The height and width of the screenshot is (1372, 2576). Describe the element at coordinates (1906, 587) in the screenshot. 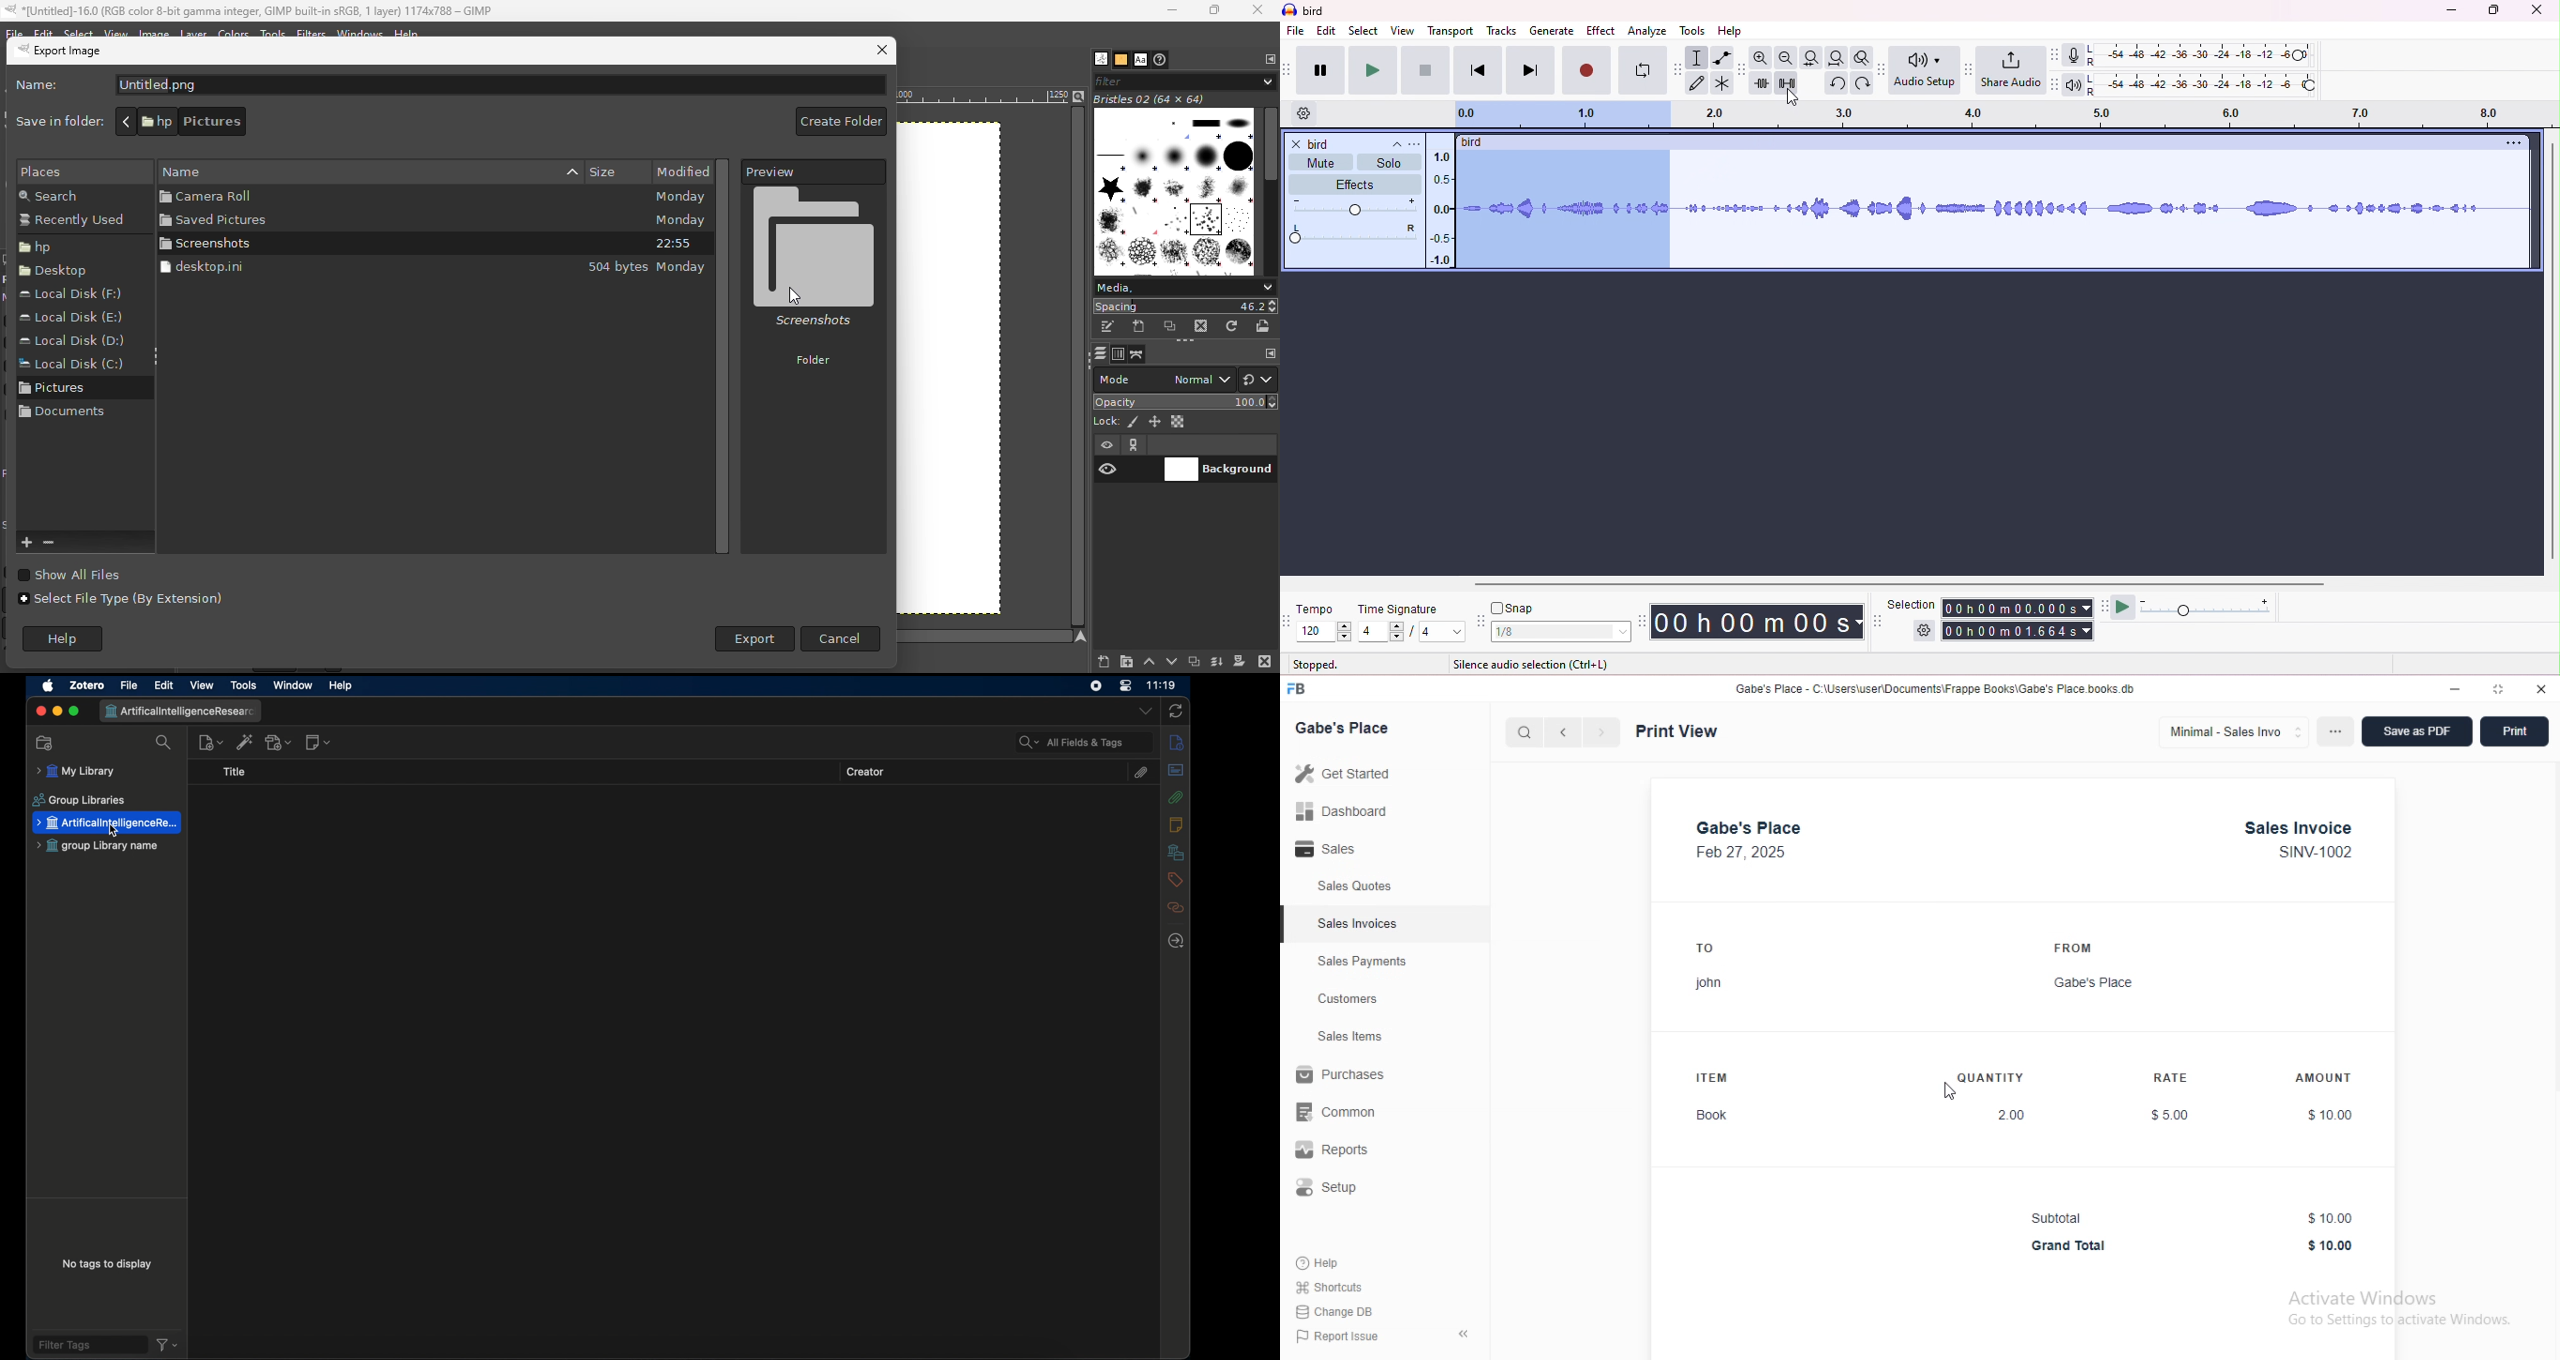

I see `horizontal scroll bar` at that location.